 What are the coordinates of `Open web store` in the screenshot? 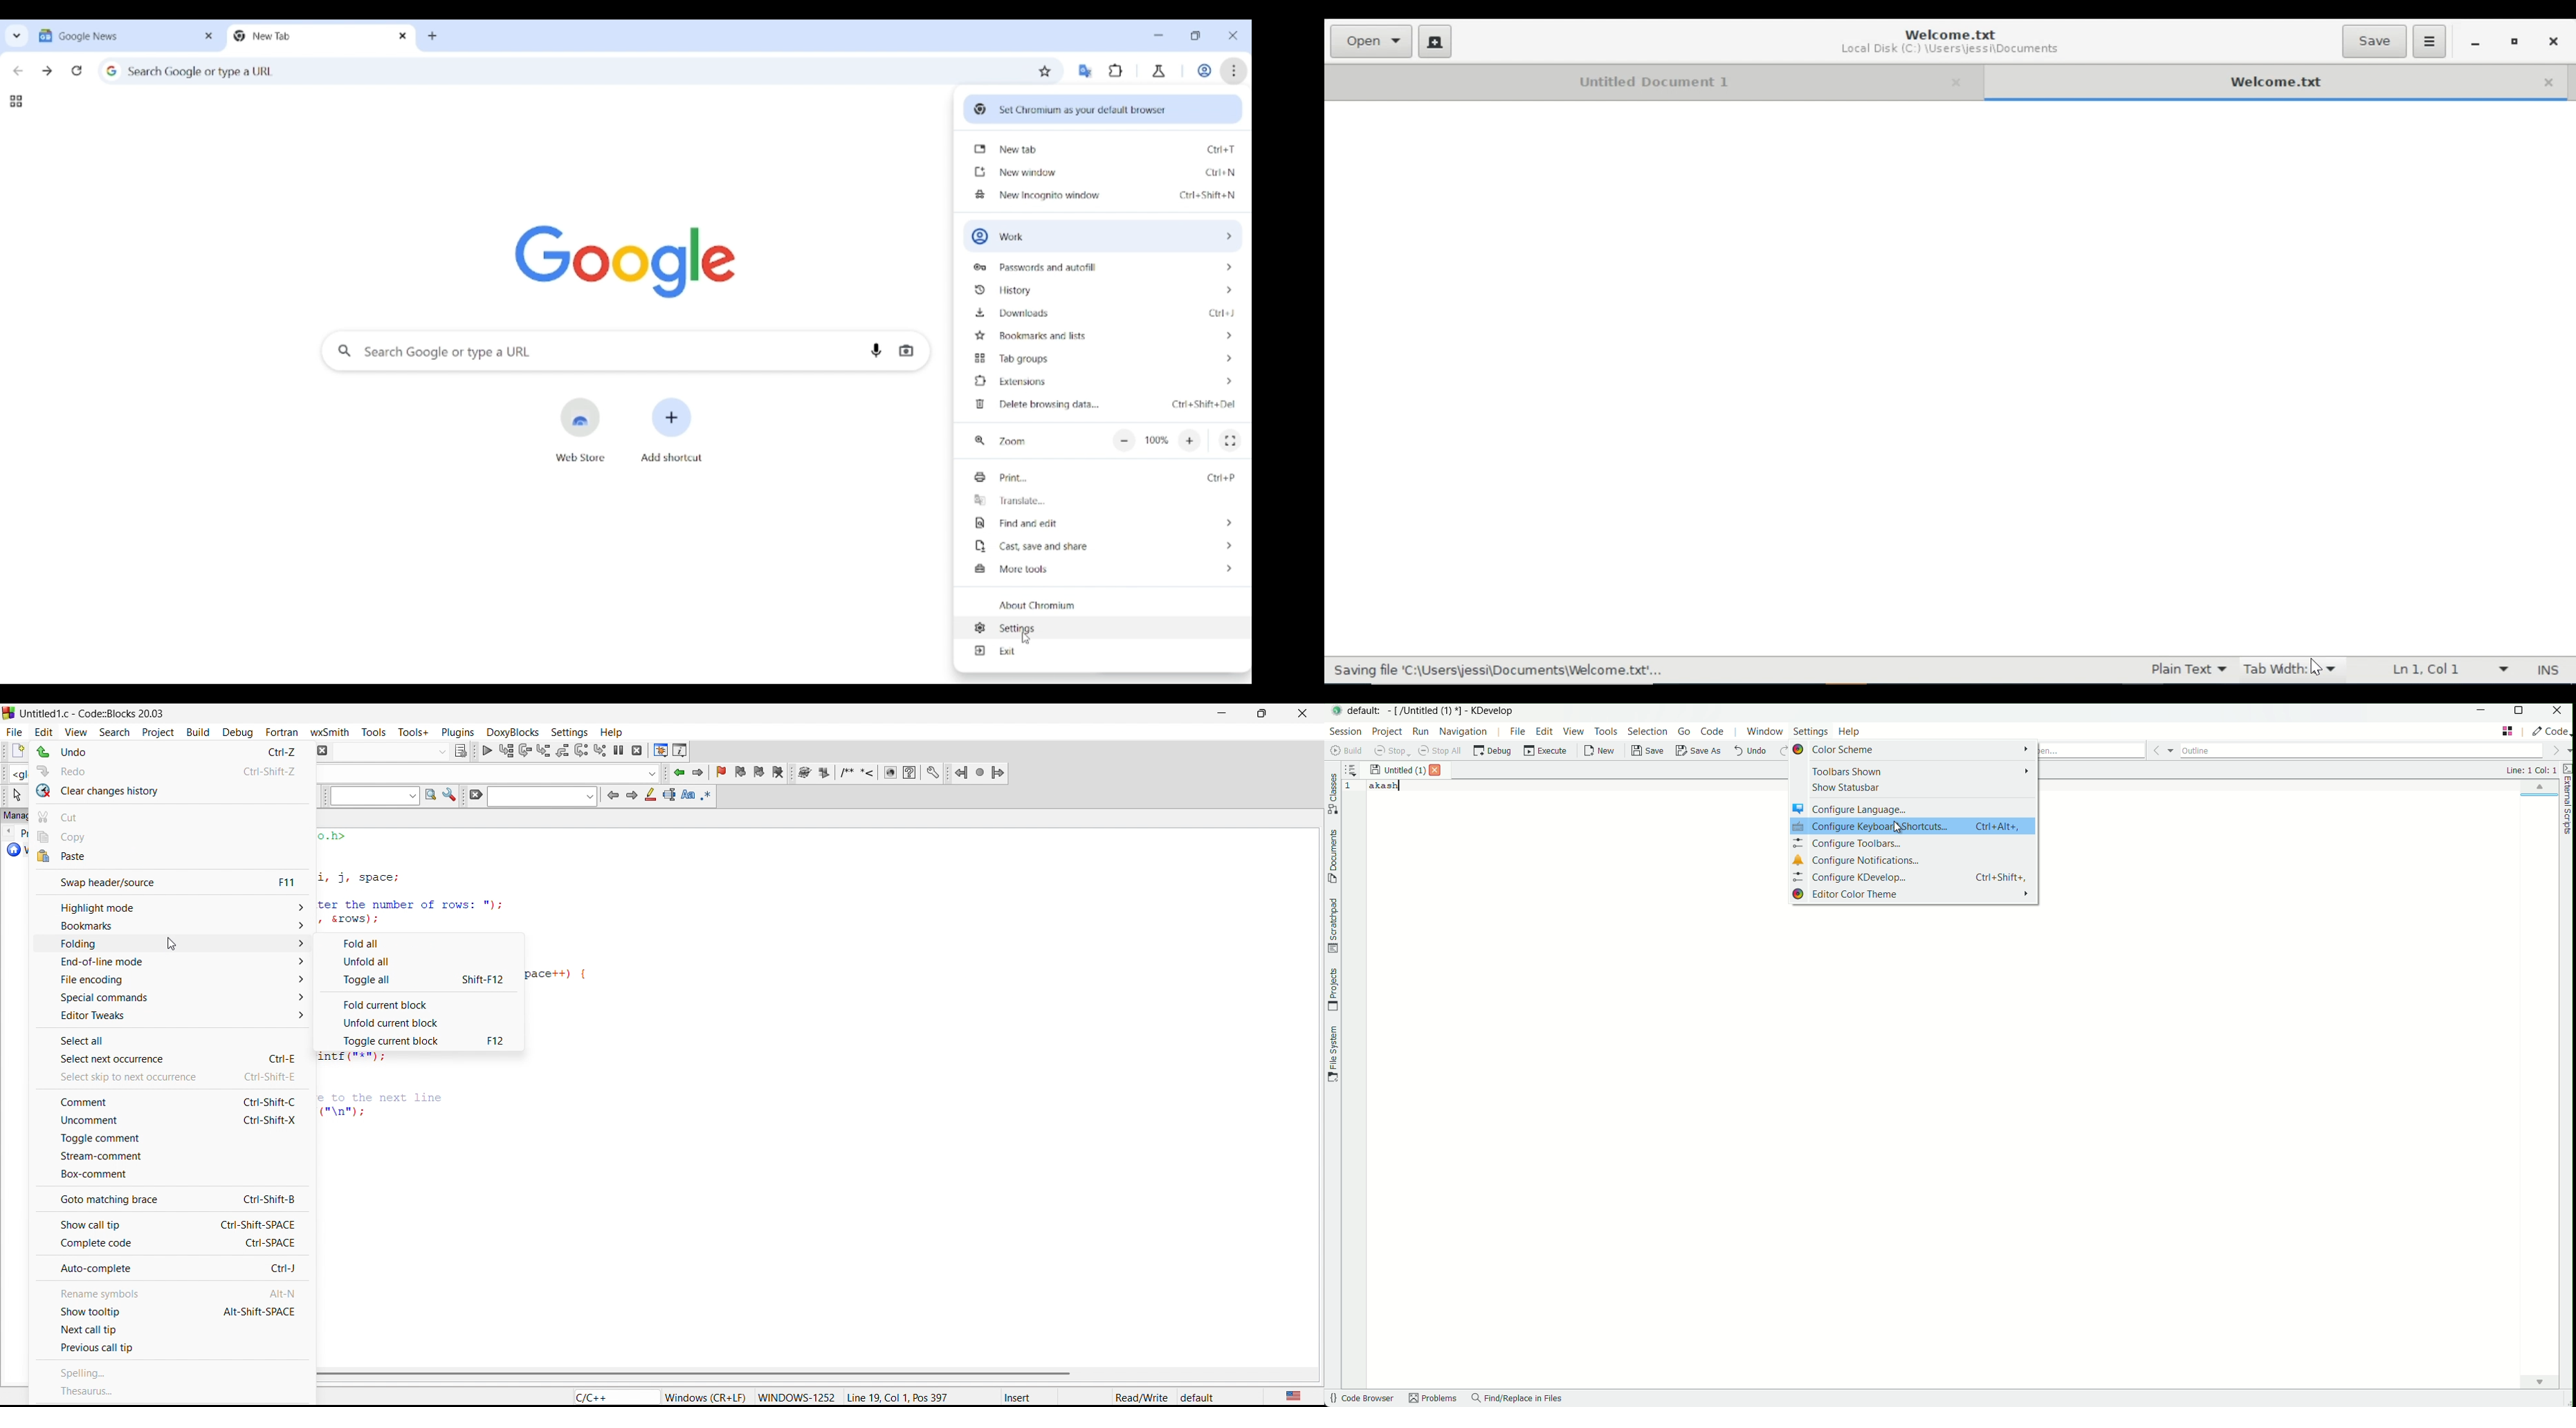 It's located at (580, 430).